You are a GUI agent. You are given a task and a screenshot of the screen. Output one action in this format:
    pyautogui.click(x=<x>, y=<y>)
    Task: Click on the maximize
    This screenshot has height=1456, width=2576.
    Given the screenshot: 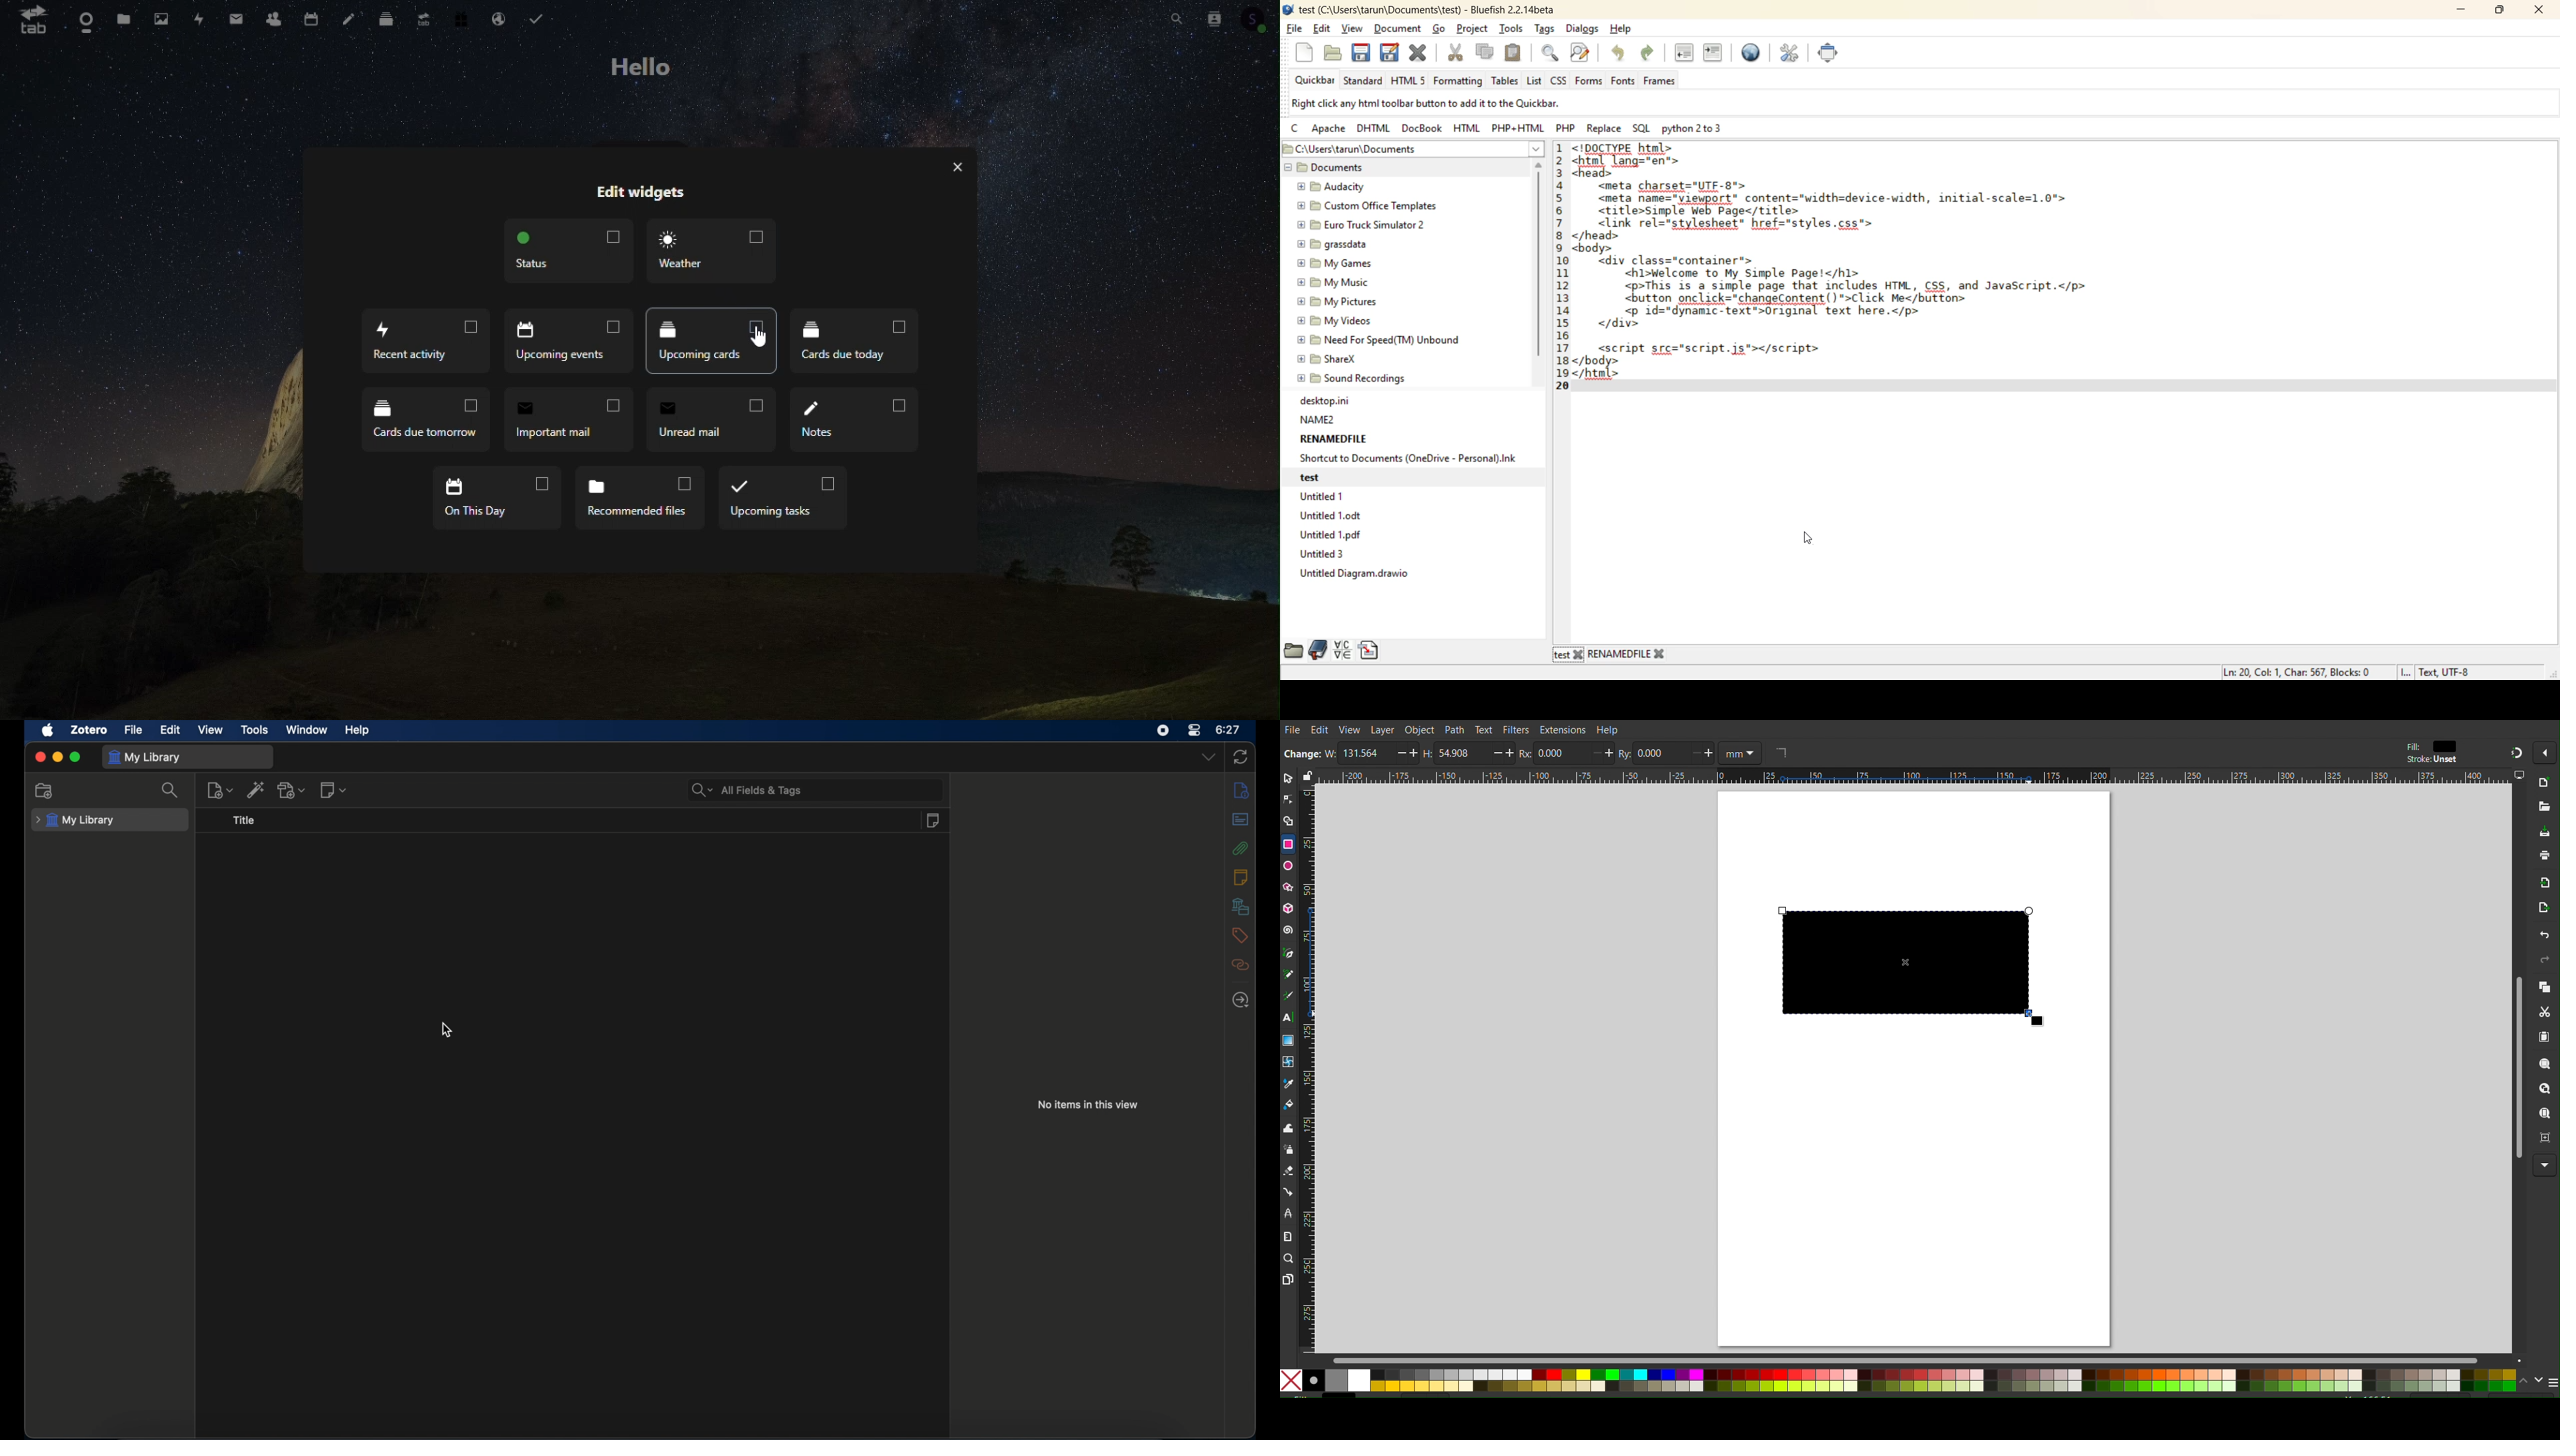 What is the action you would take?
    pyautogui.click(x=2499, y=11)
    